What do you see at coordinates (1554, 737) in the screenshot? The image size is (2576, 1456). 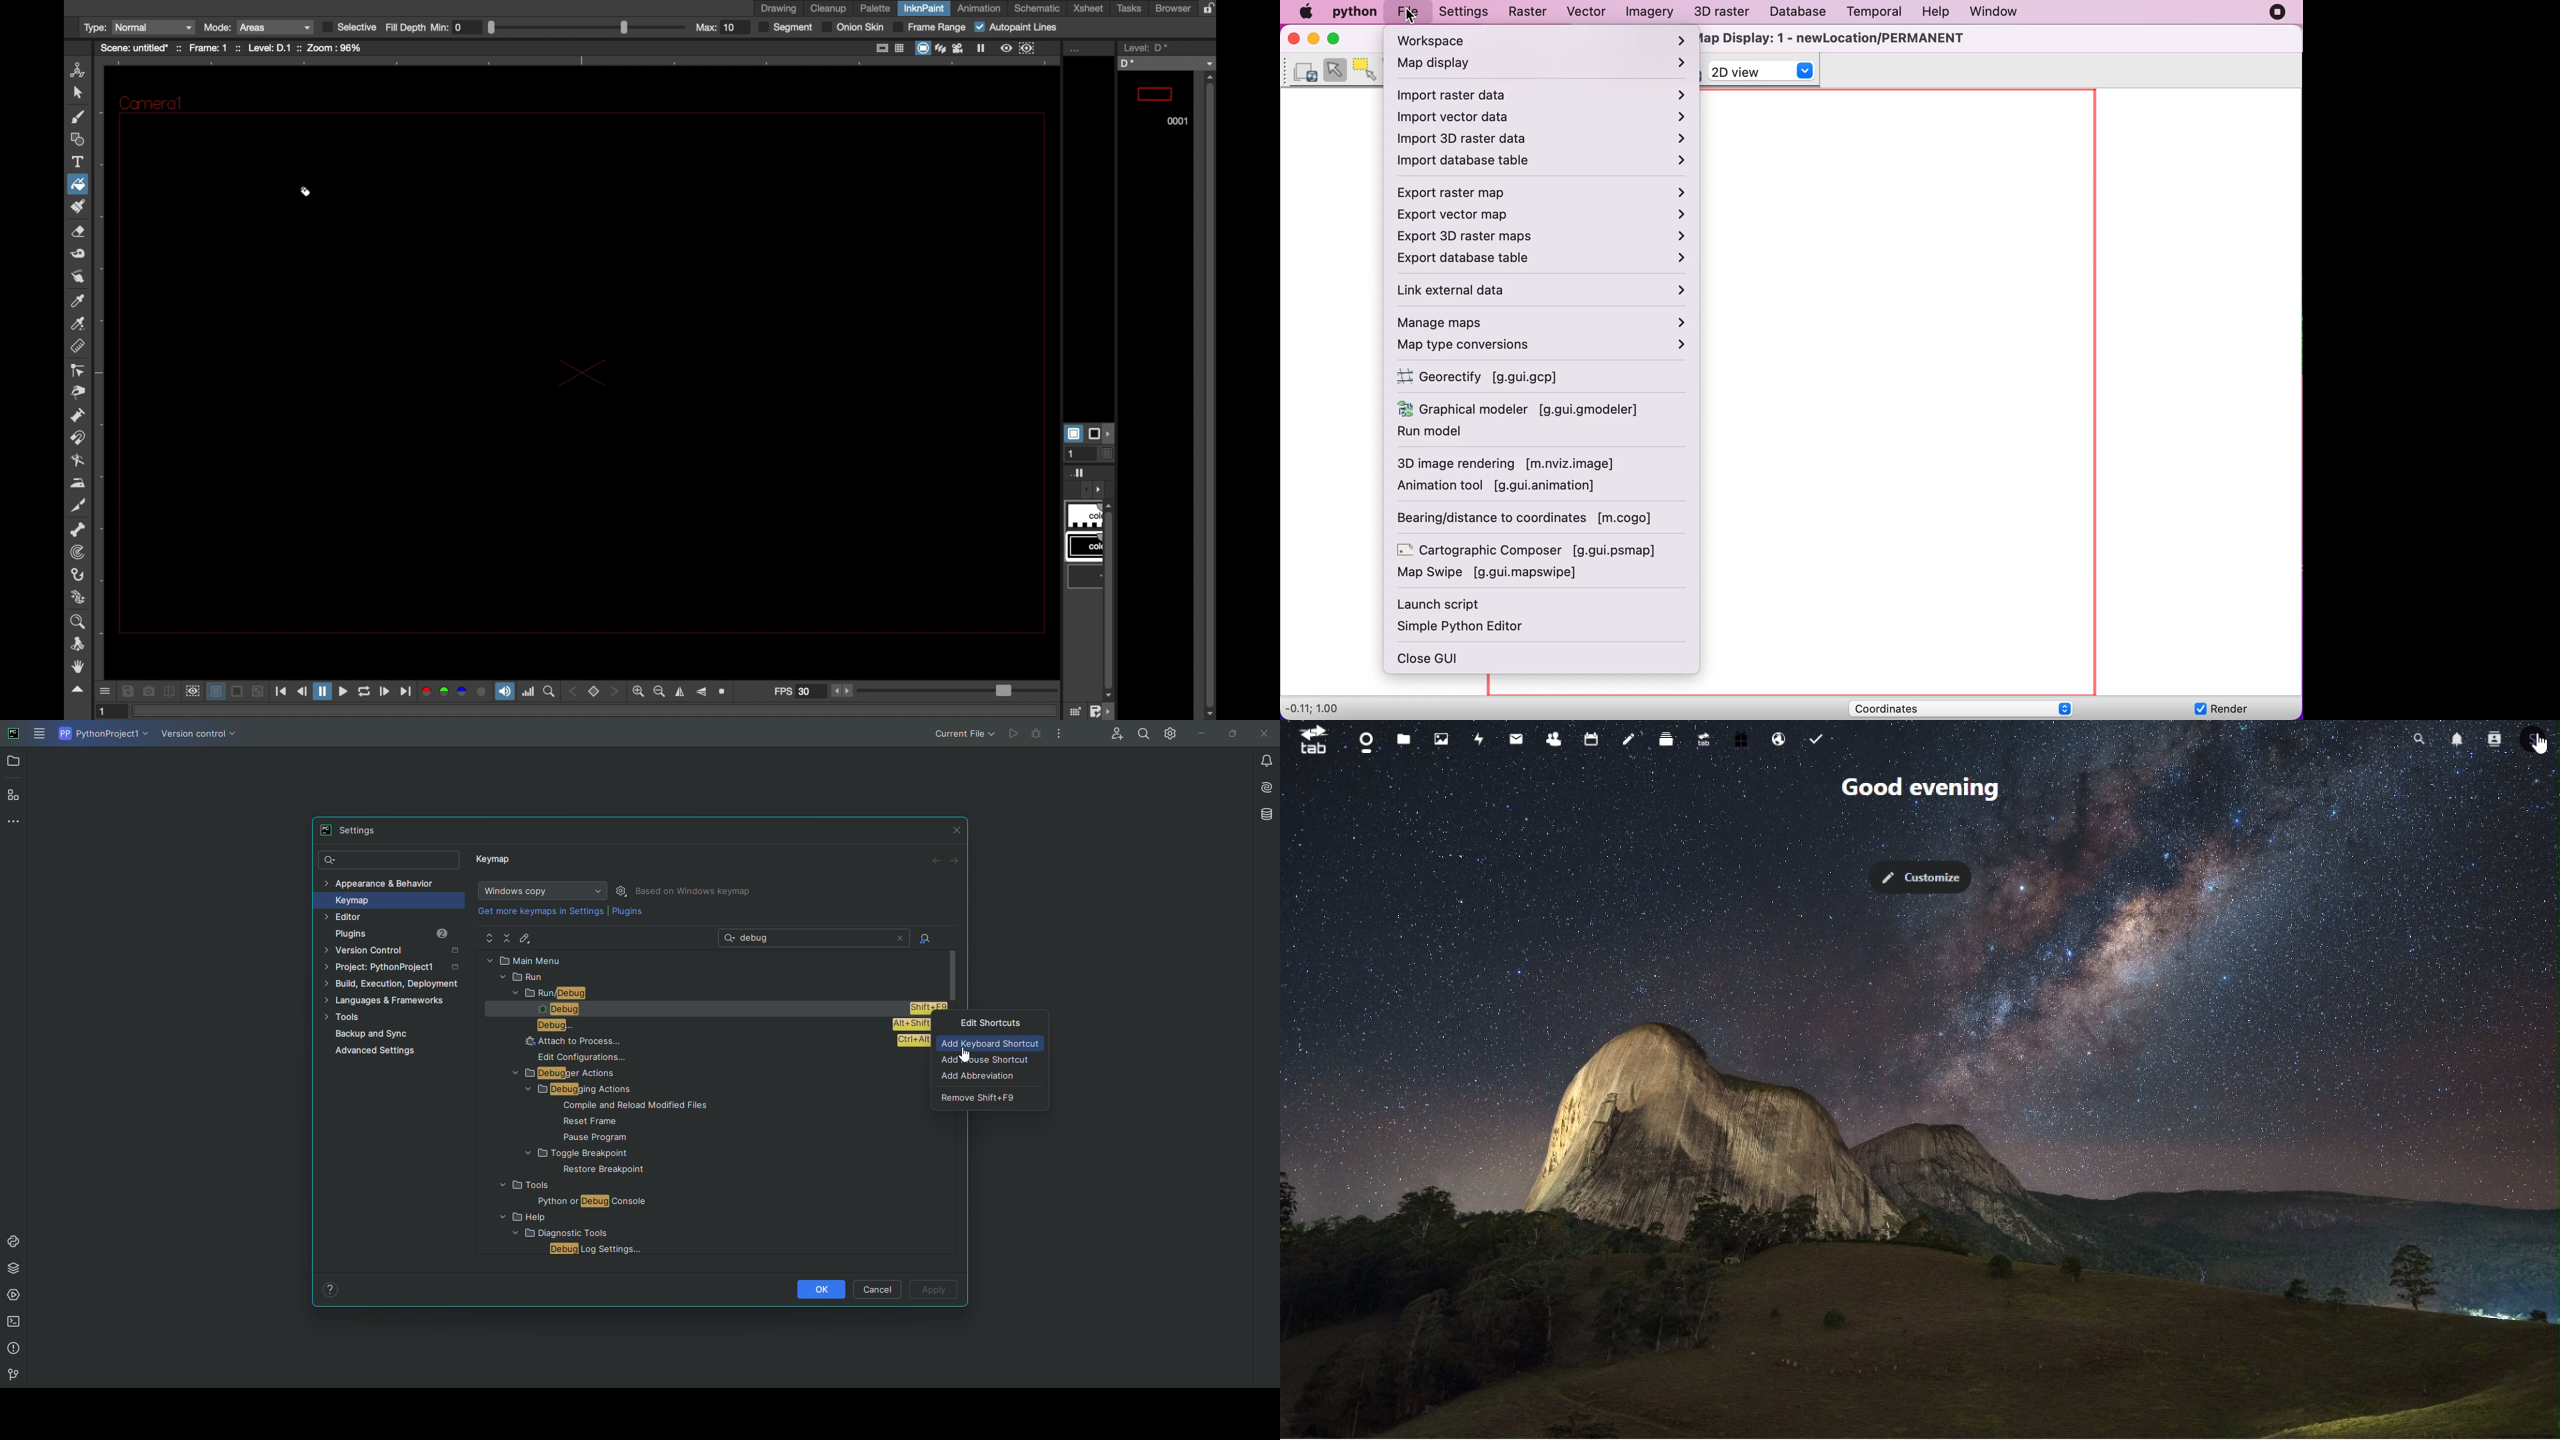 I see `contacts` at bounding box center [1554, 737].